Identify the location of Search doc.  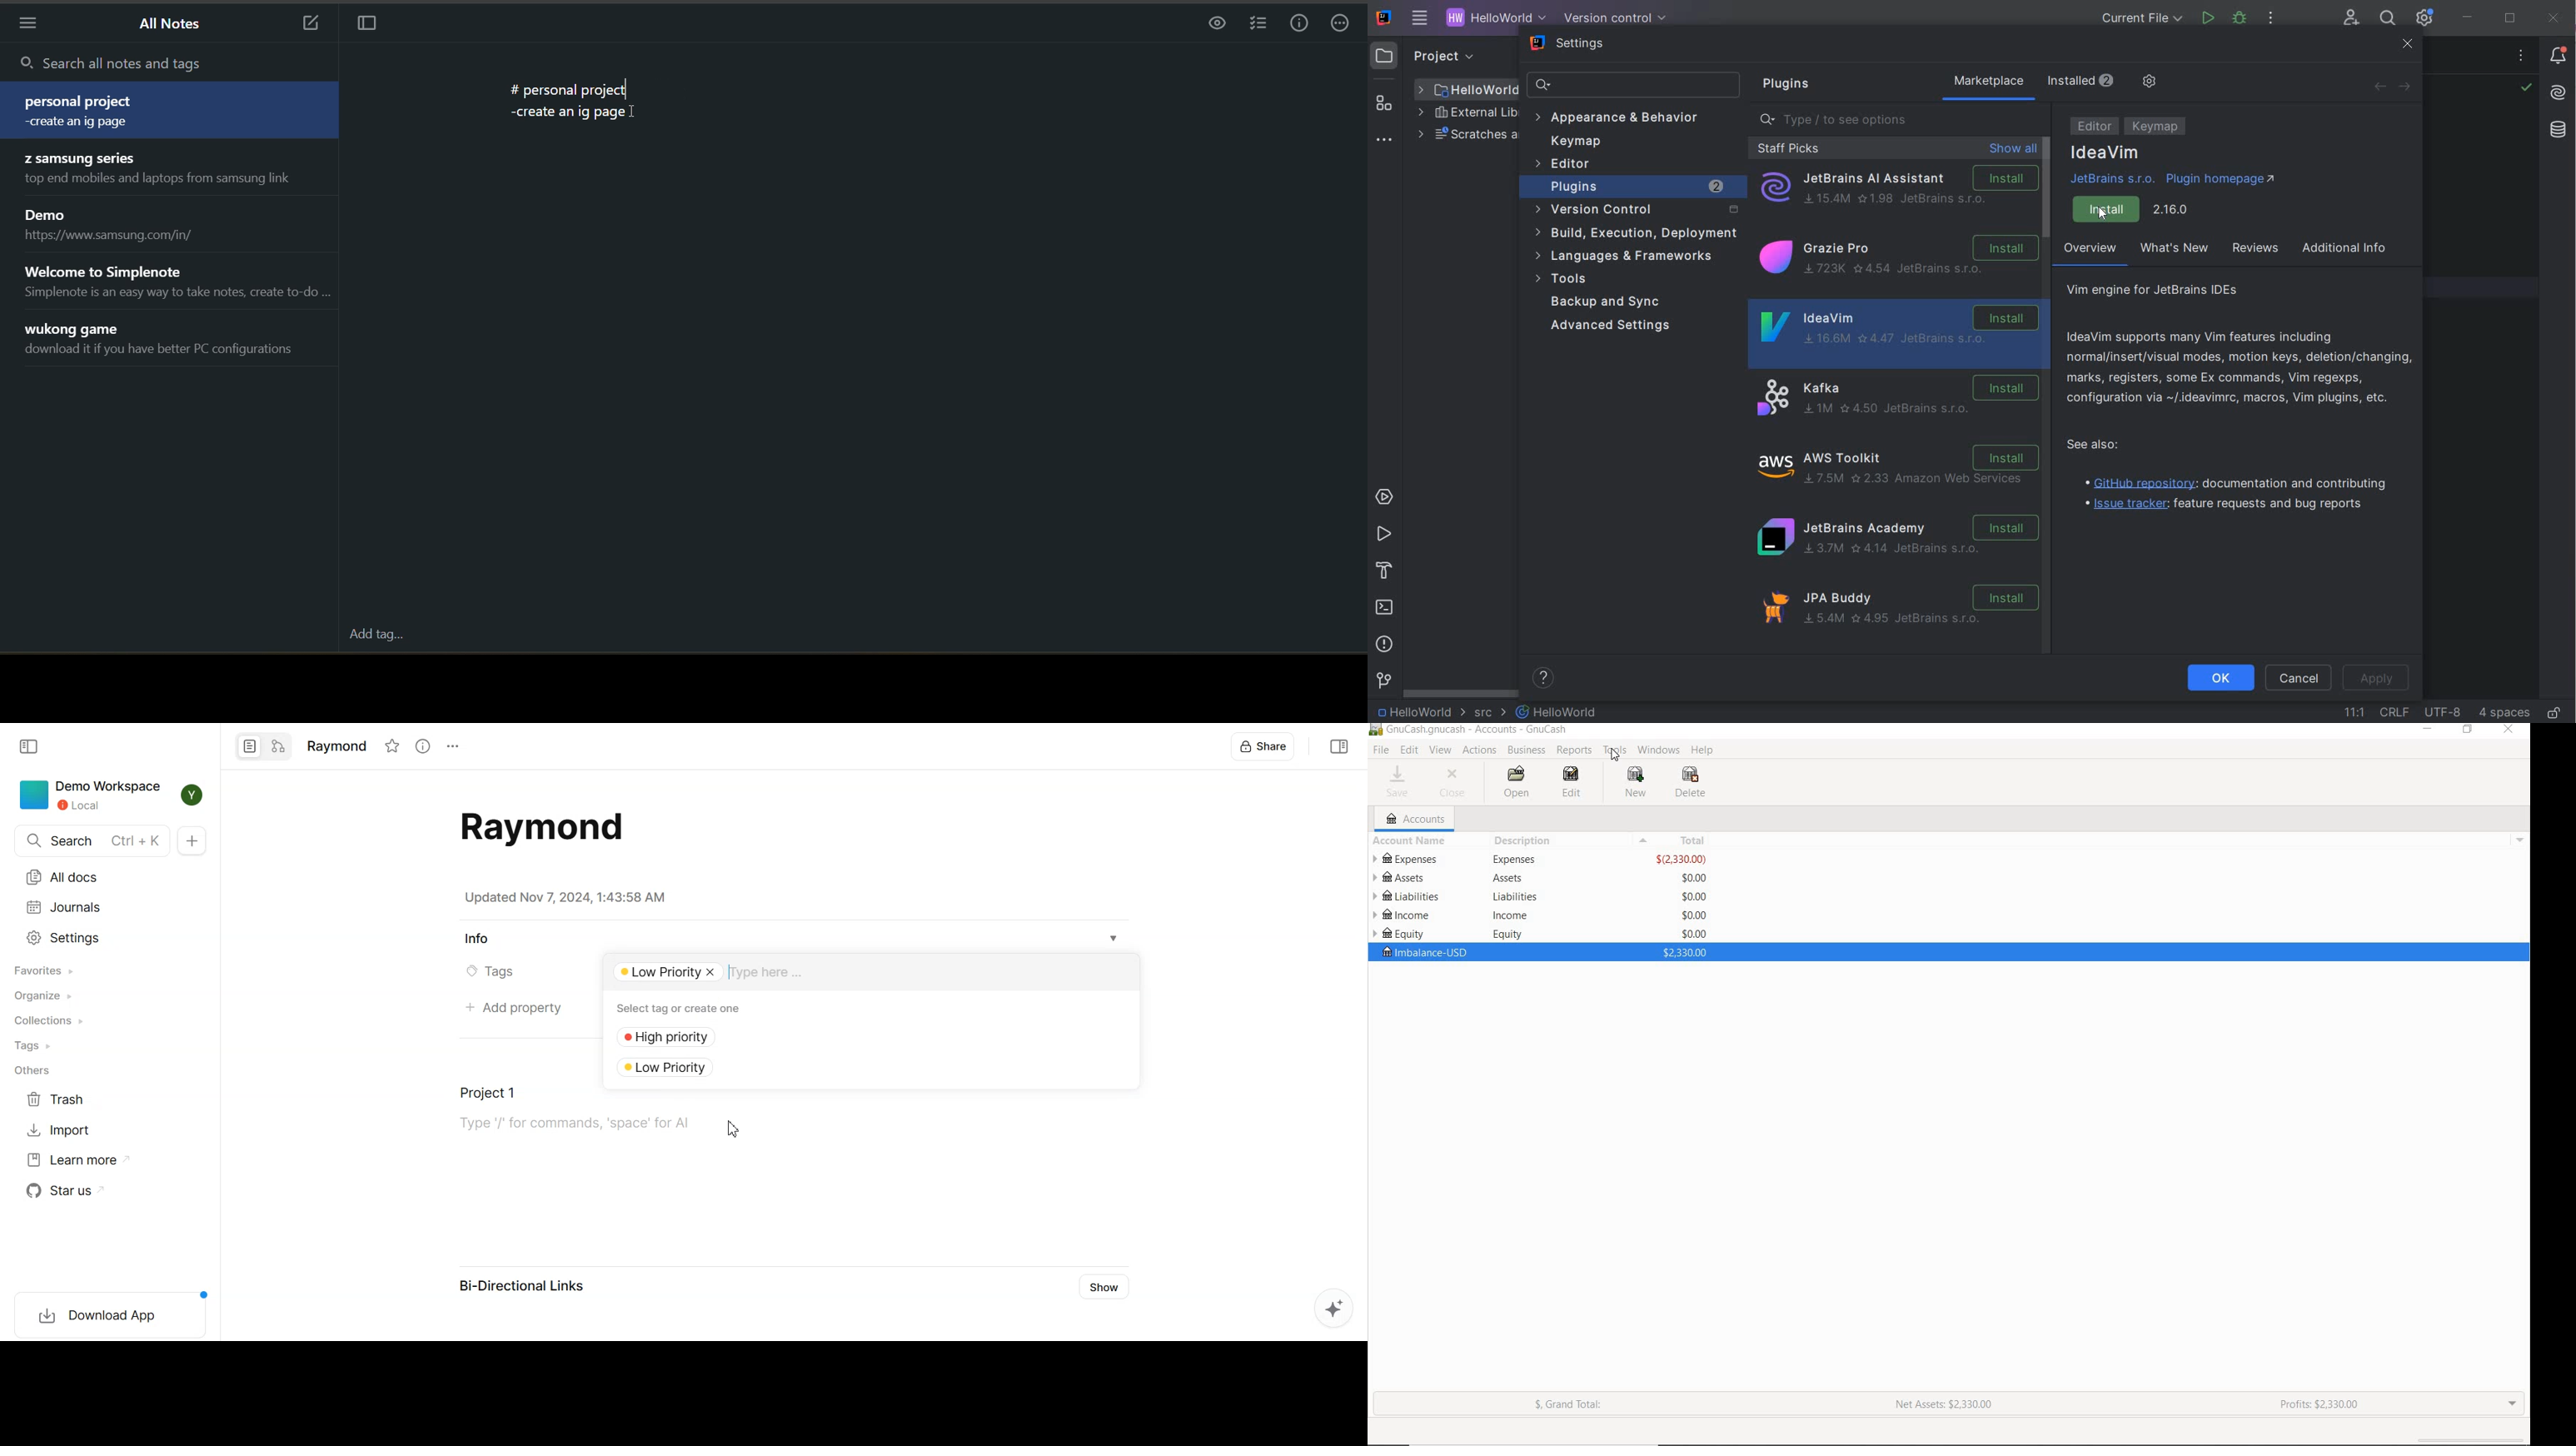
(91, 841).